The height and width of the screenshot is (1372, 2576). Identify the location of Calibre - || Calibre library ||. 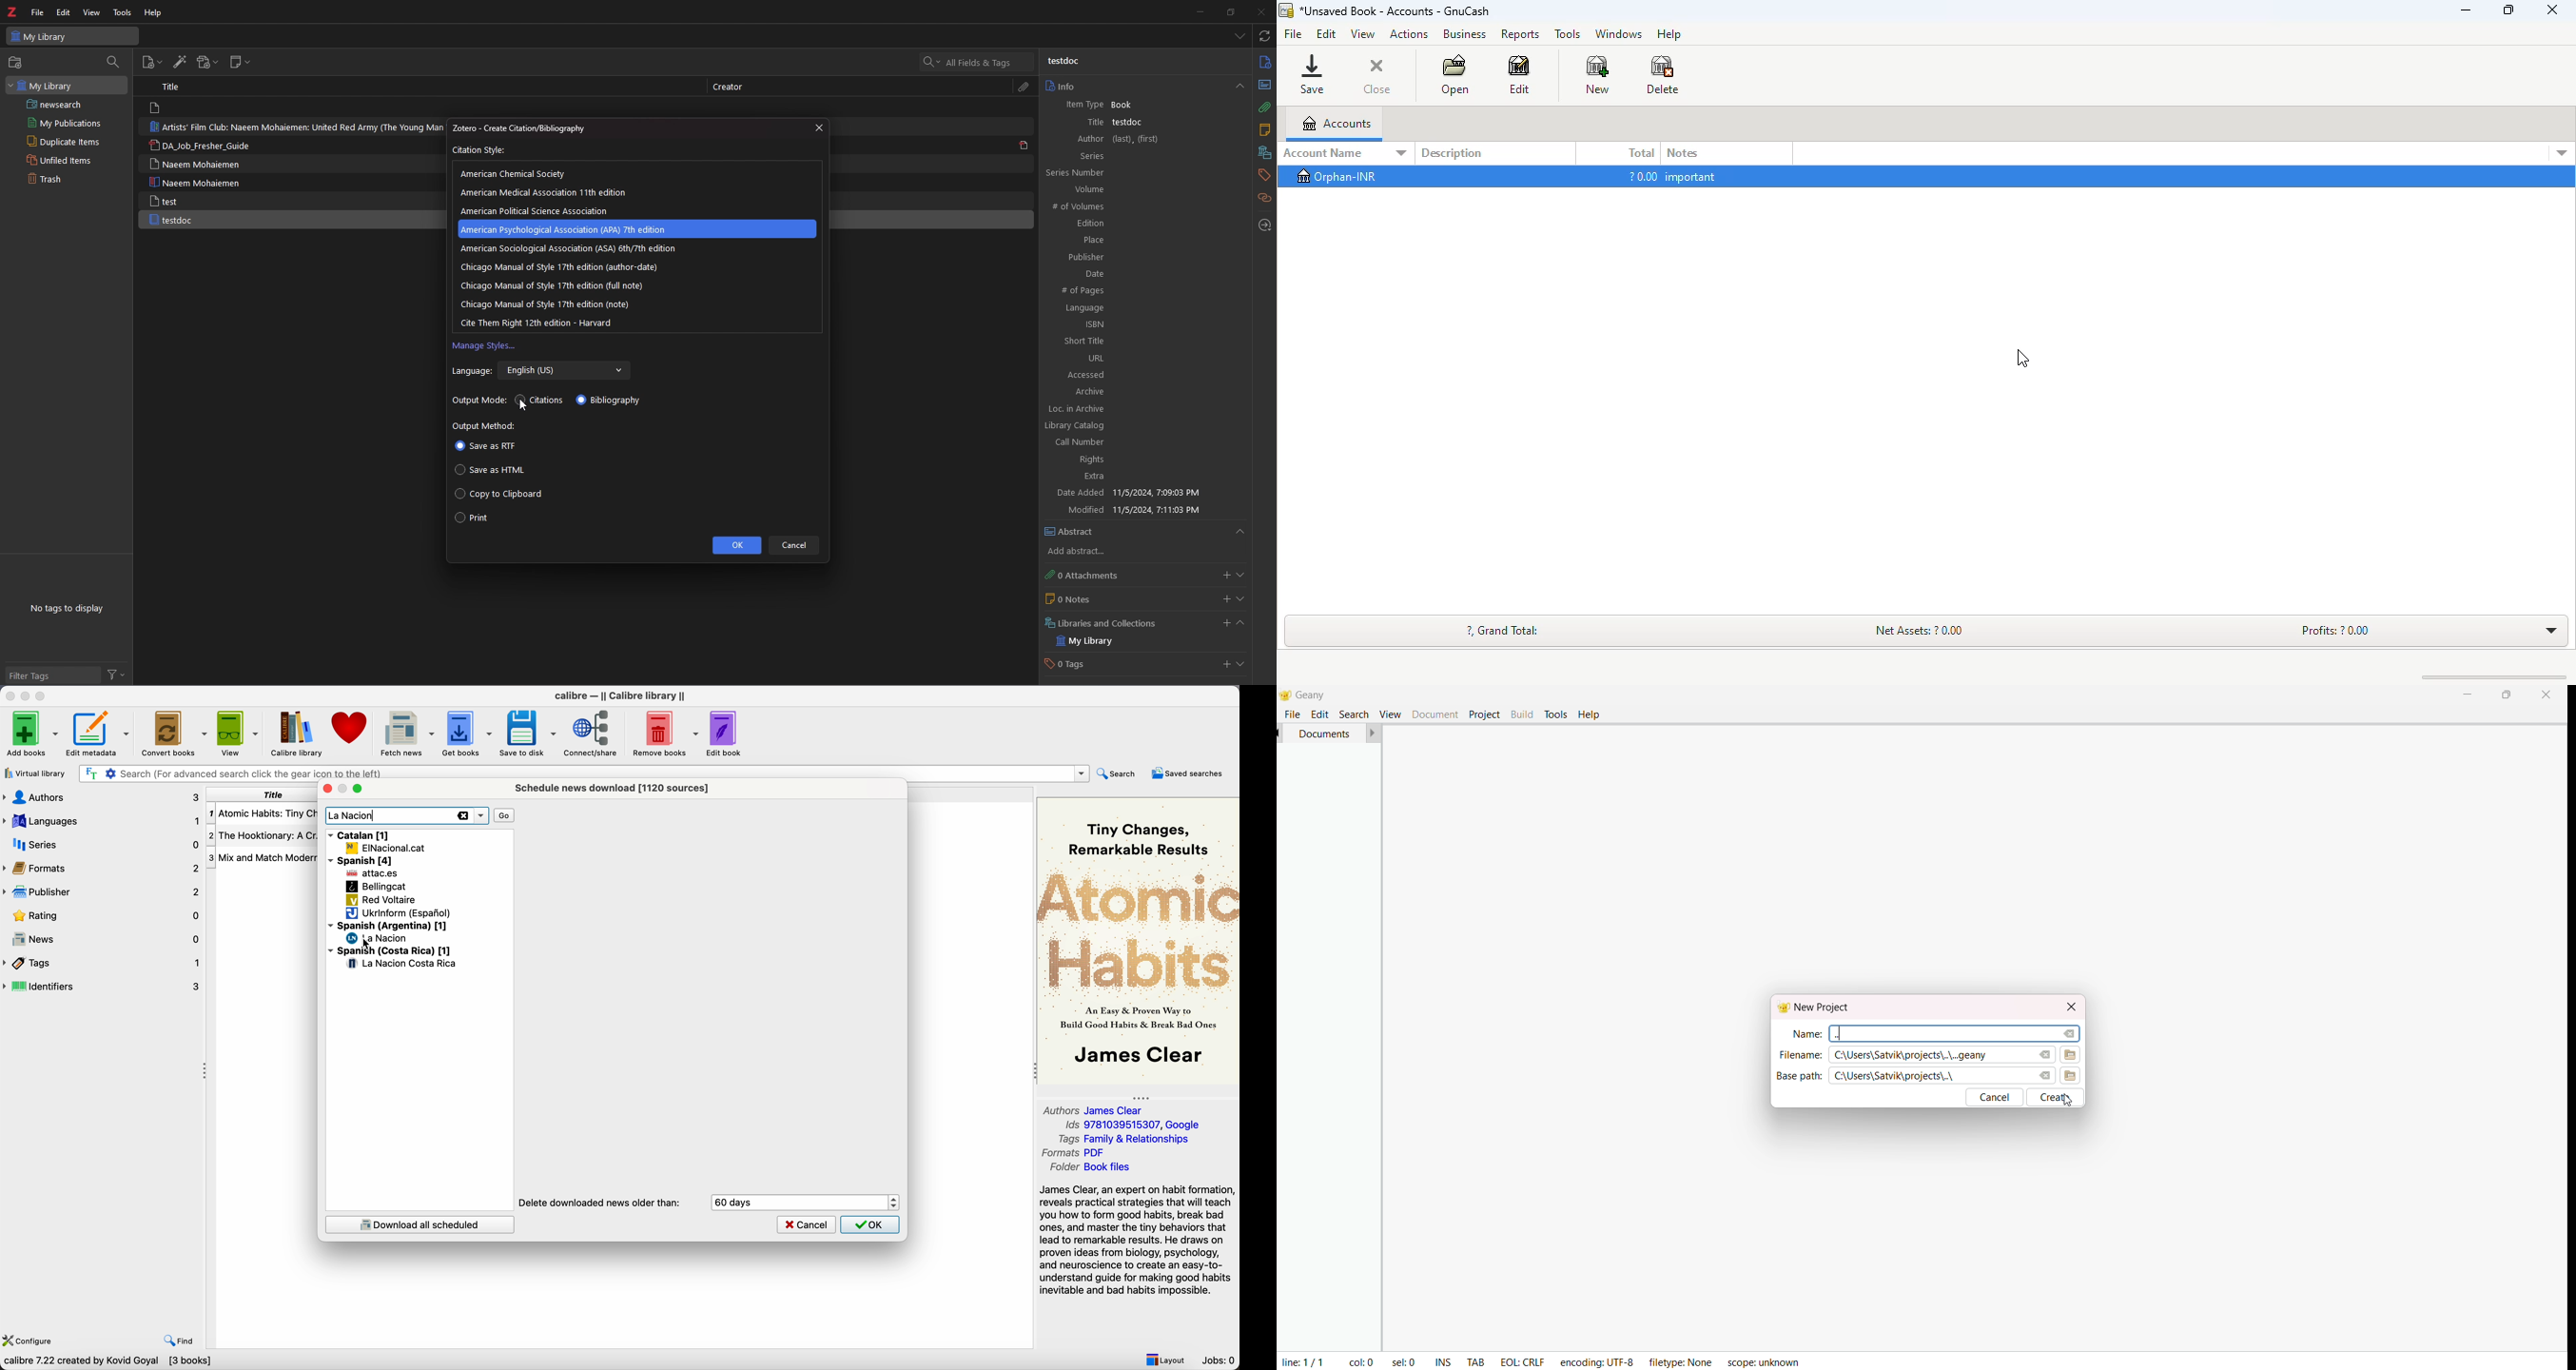
(622, 695).